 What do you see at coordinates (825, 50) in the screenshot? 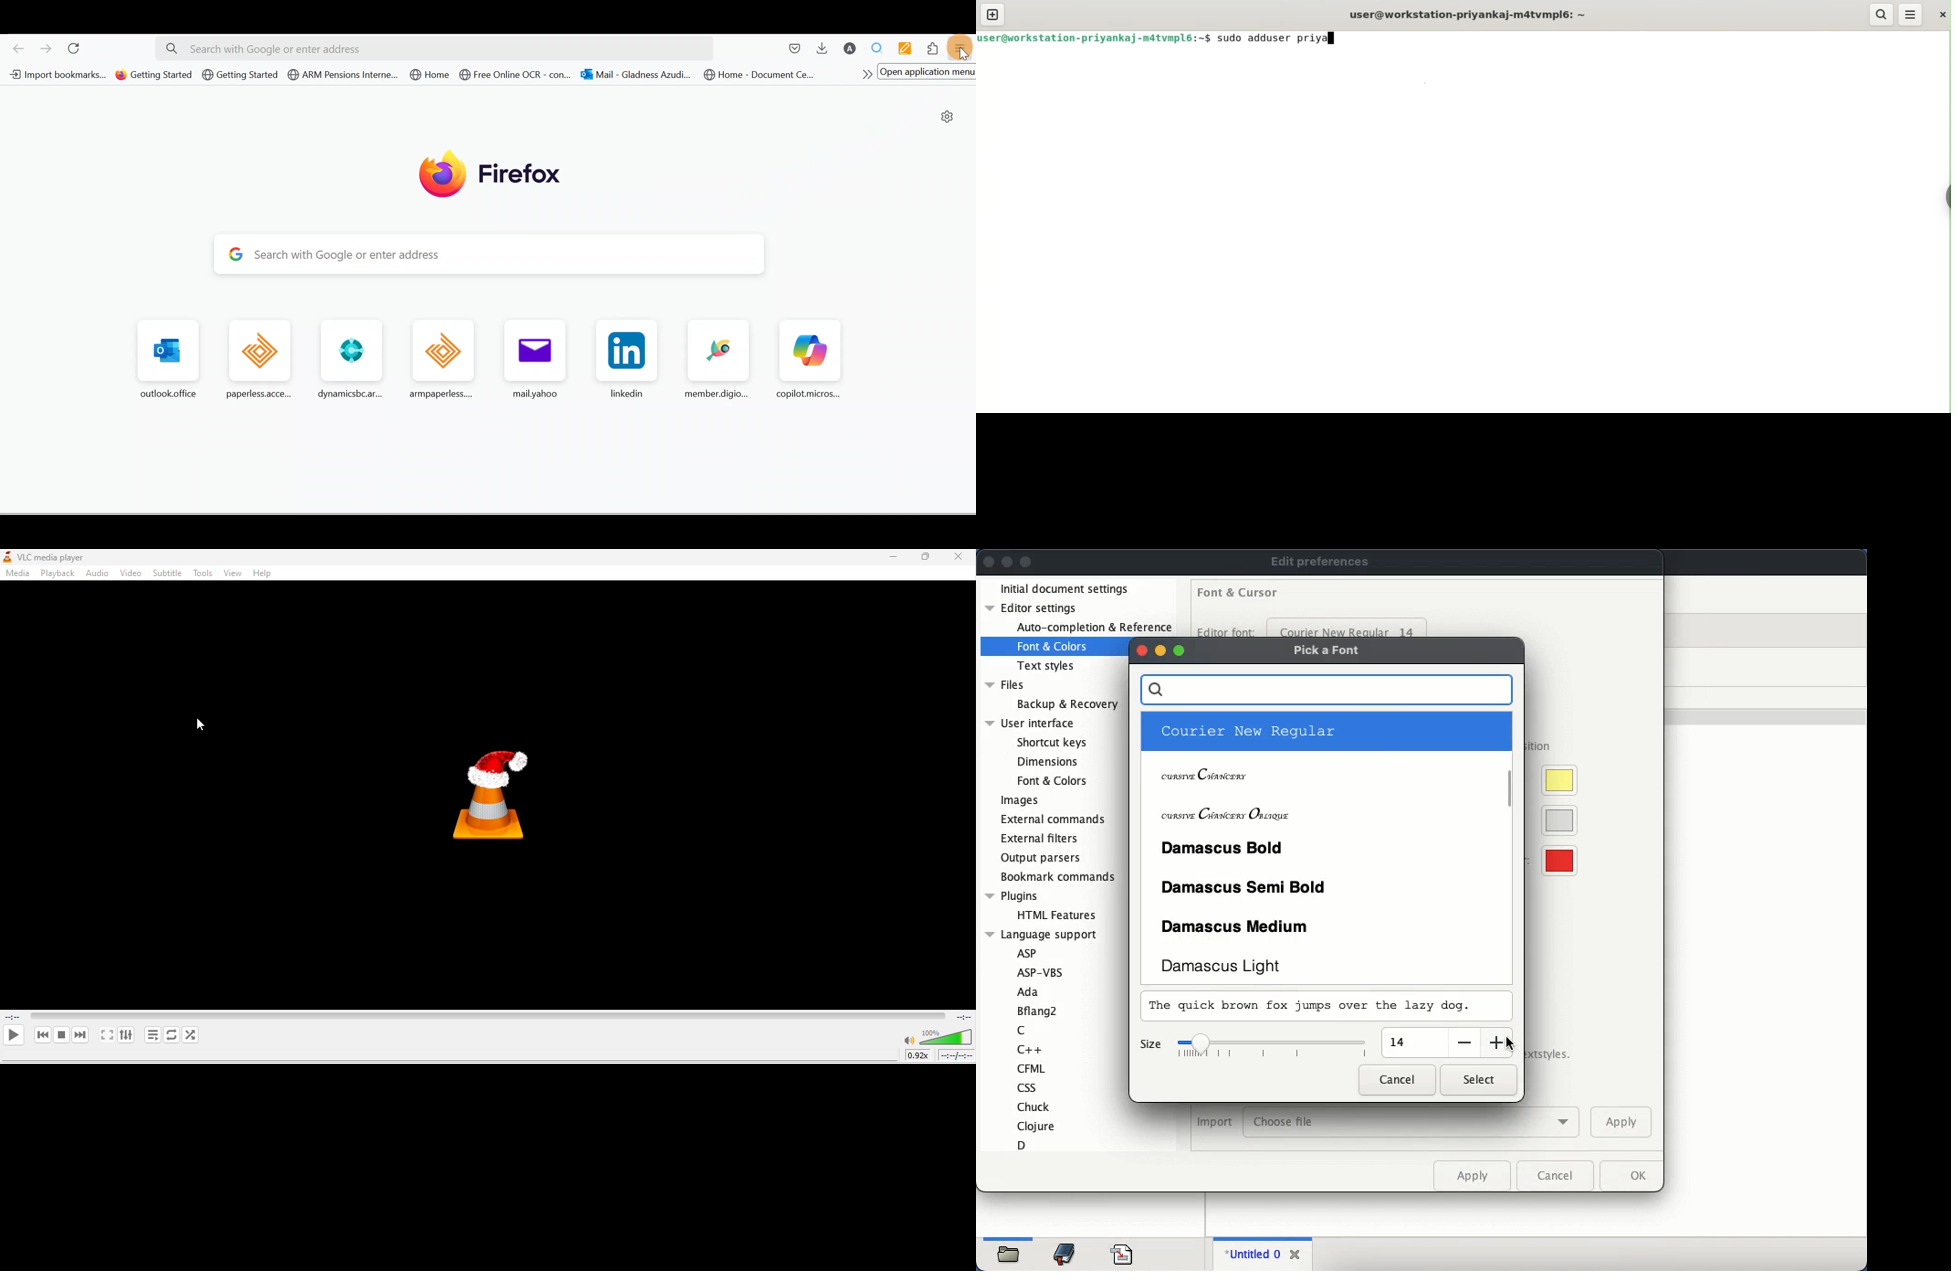
I see `Downloads` at bounding box center [825, 50].